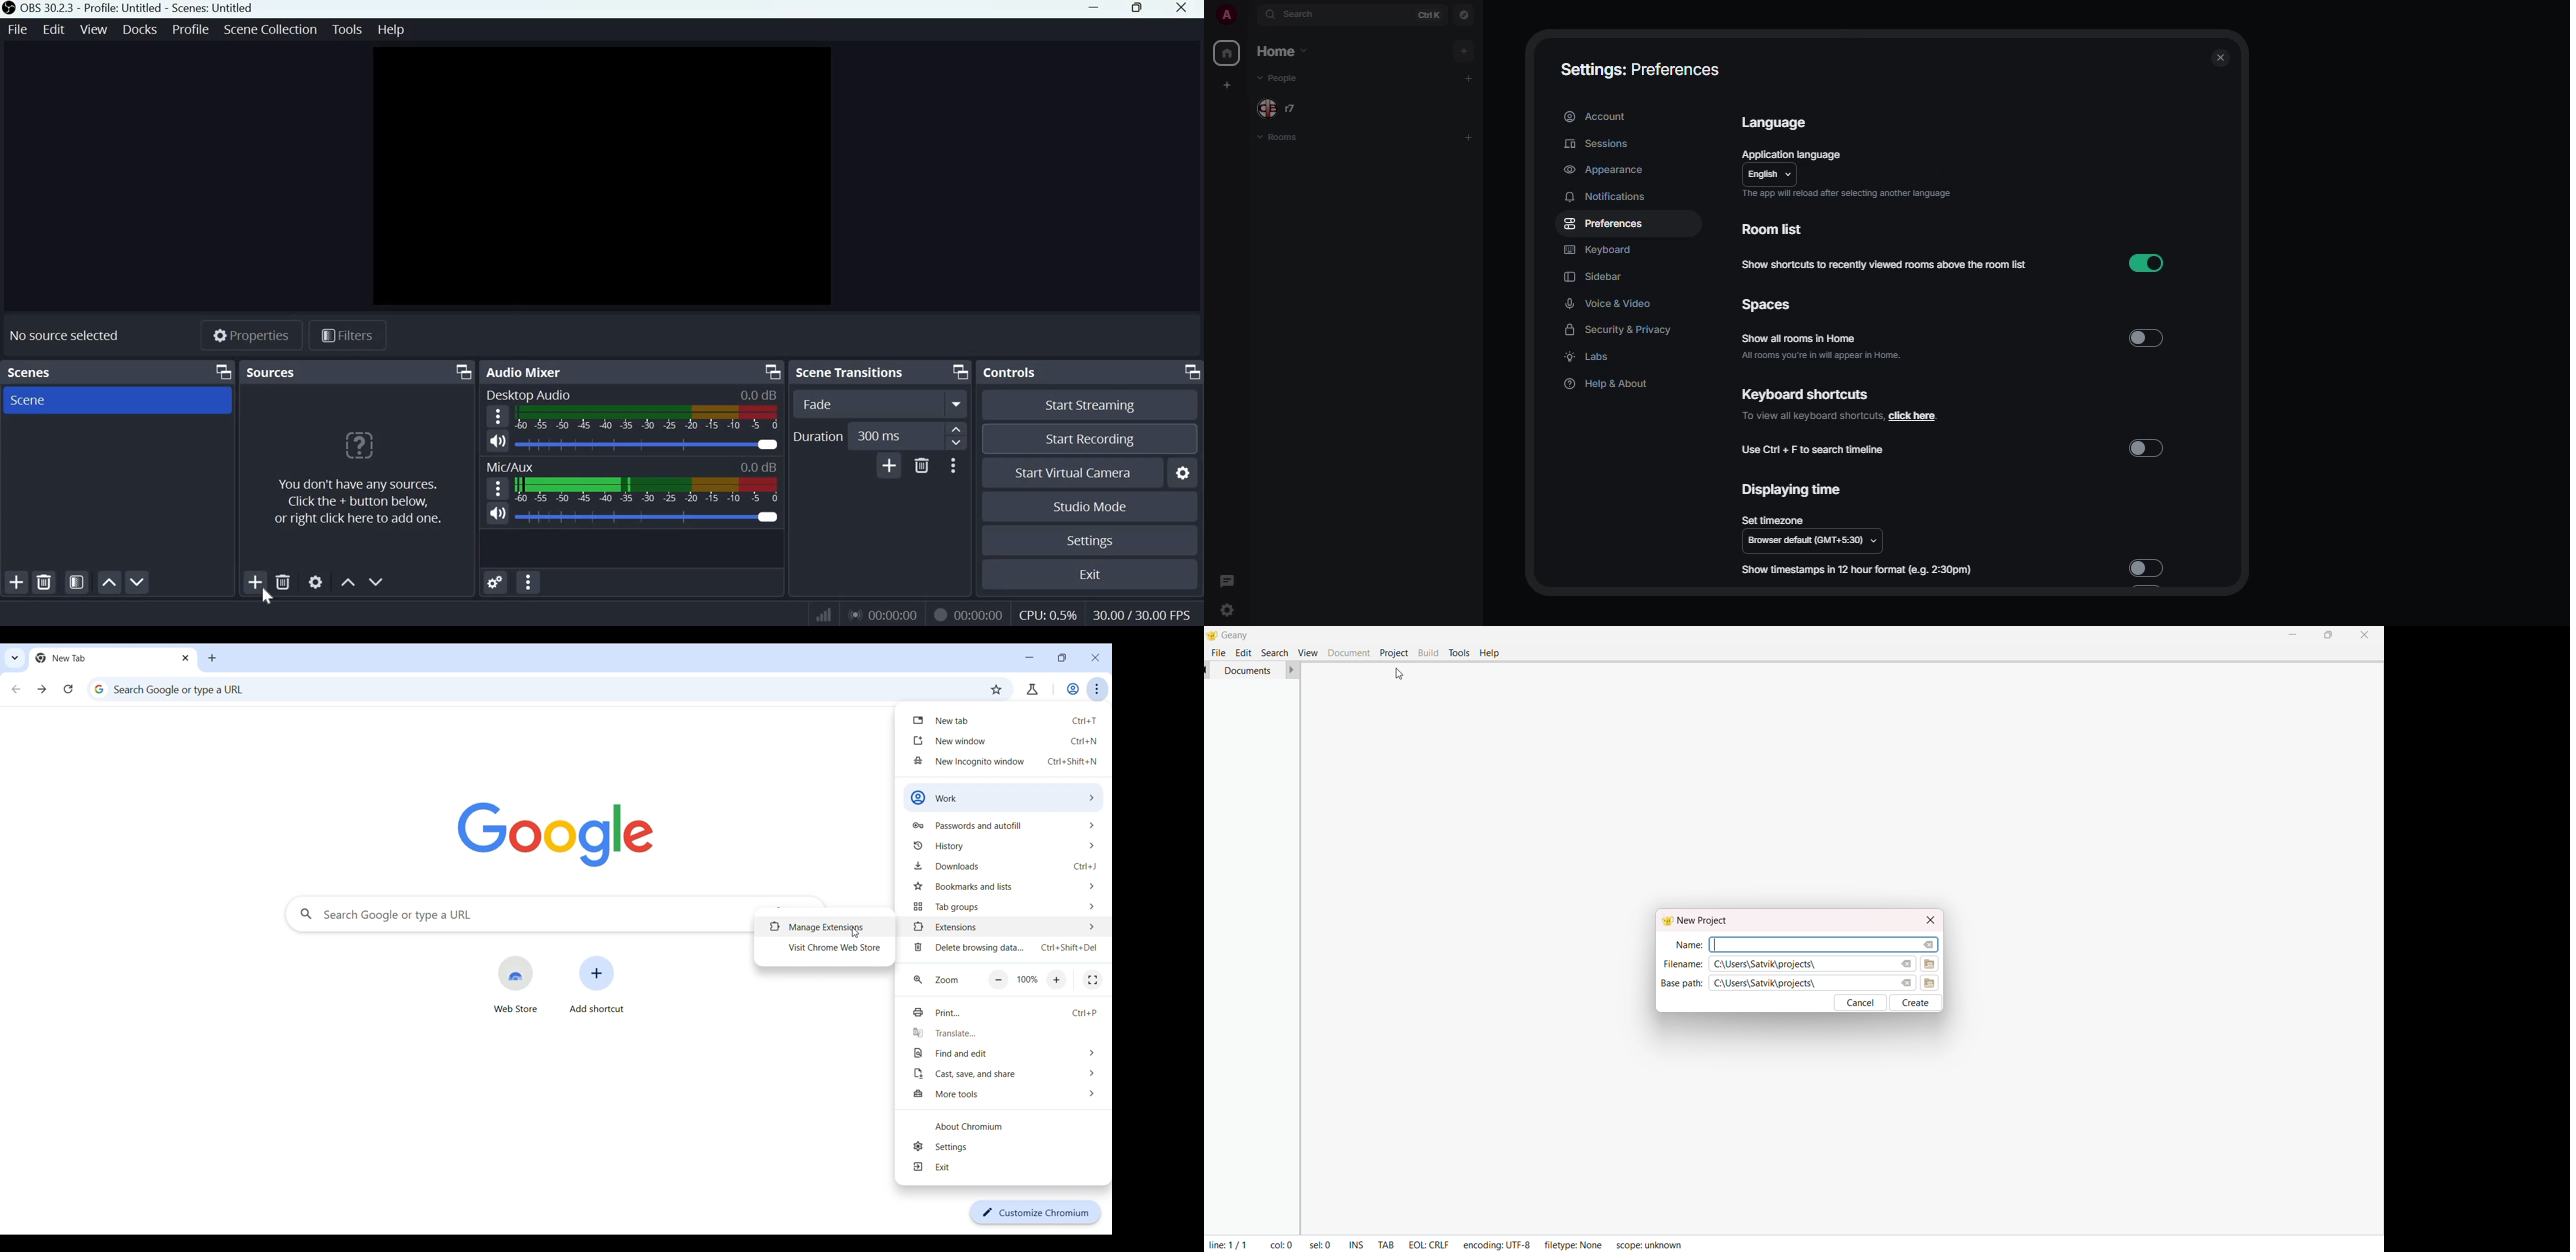  I want to click on Audio Slider, so click(649, 444).